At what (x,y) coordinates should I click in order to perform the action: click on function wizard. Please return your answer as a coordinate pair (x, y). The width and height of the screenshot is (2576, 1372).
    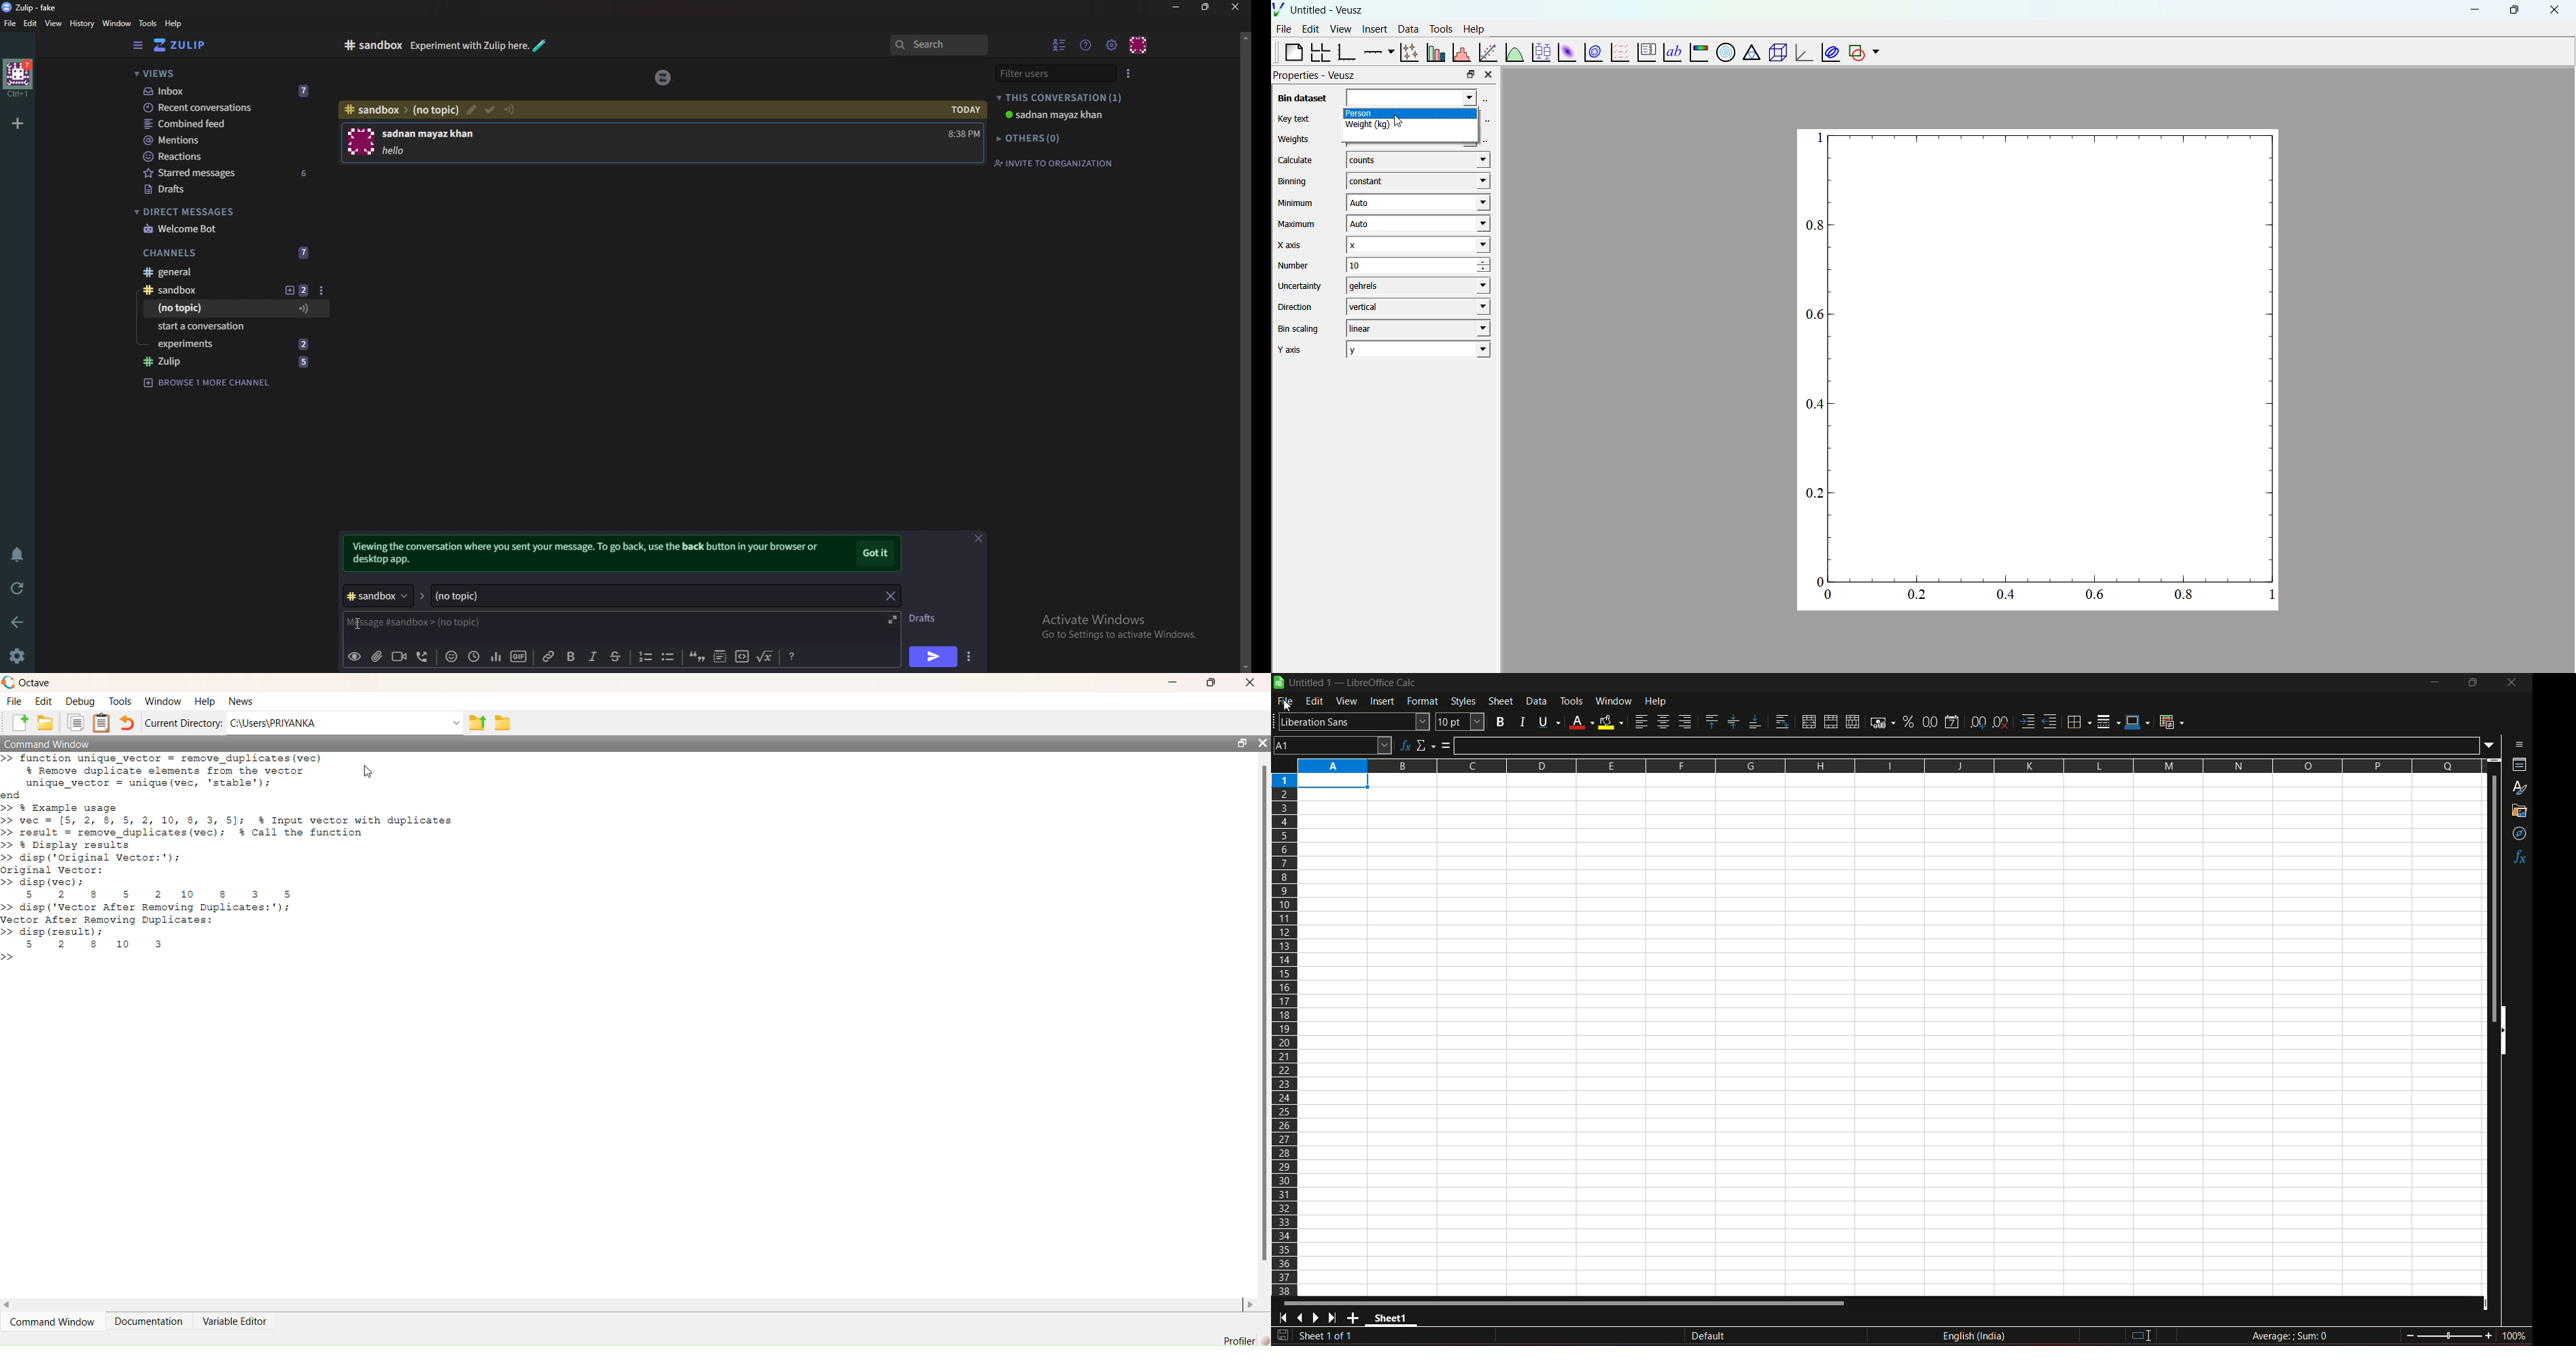
    Looking at the image, I should click on (1404, 744).